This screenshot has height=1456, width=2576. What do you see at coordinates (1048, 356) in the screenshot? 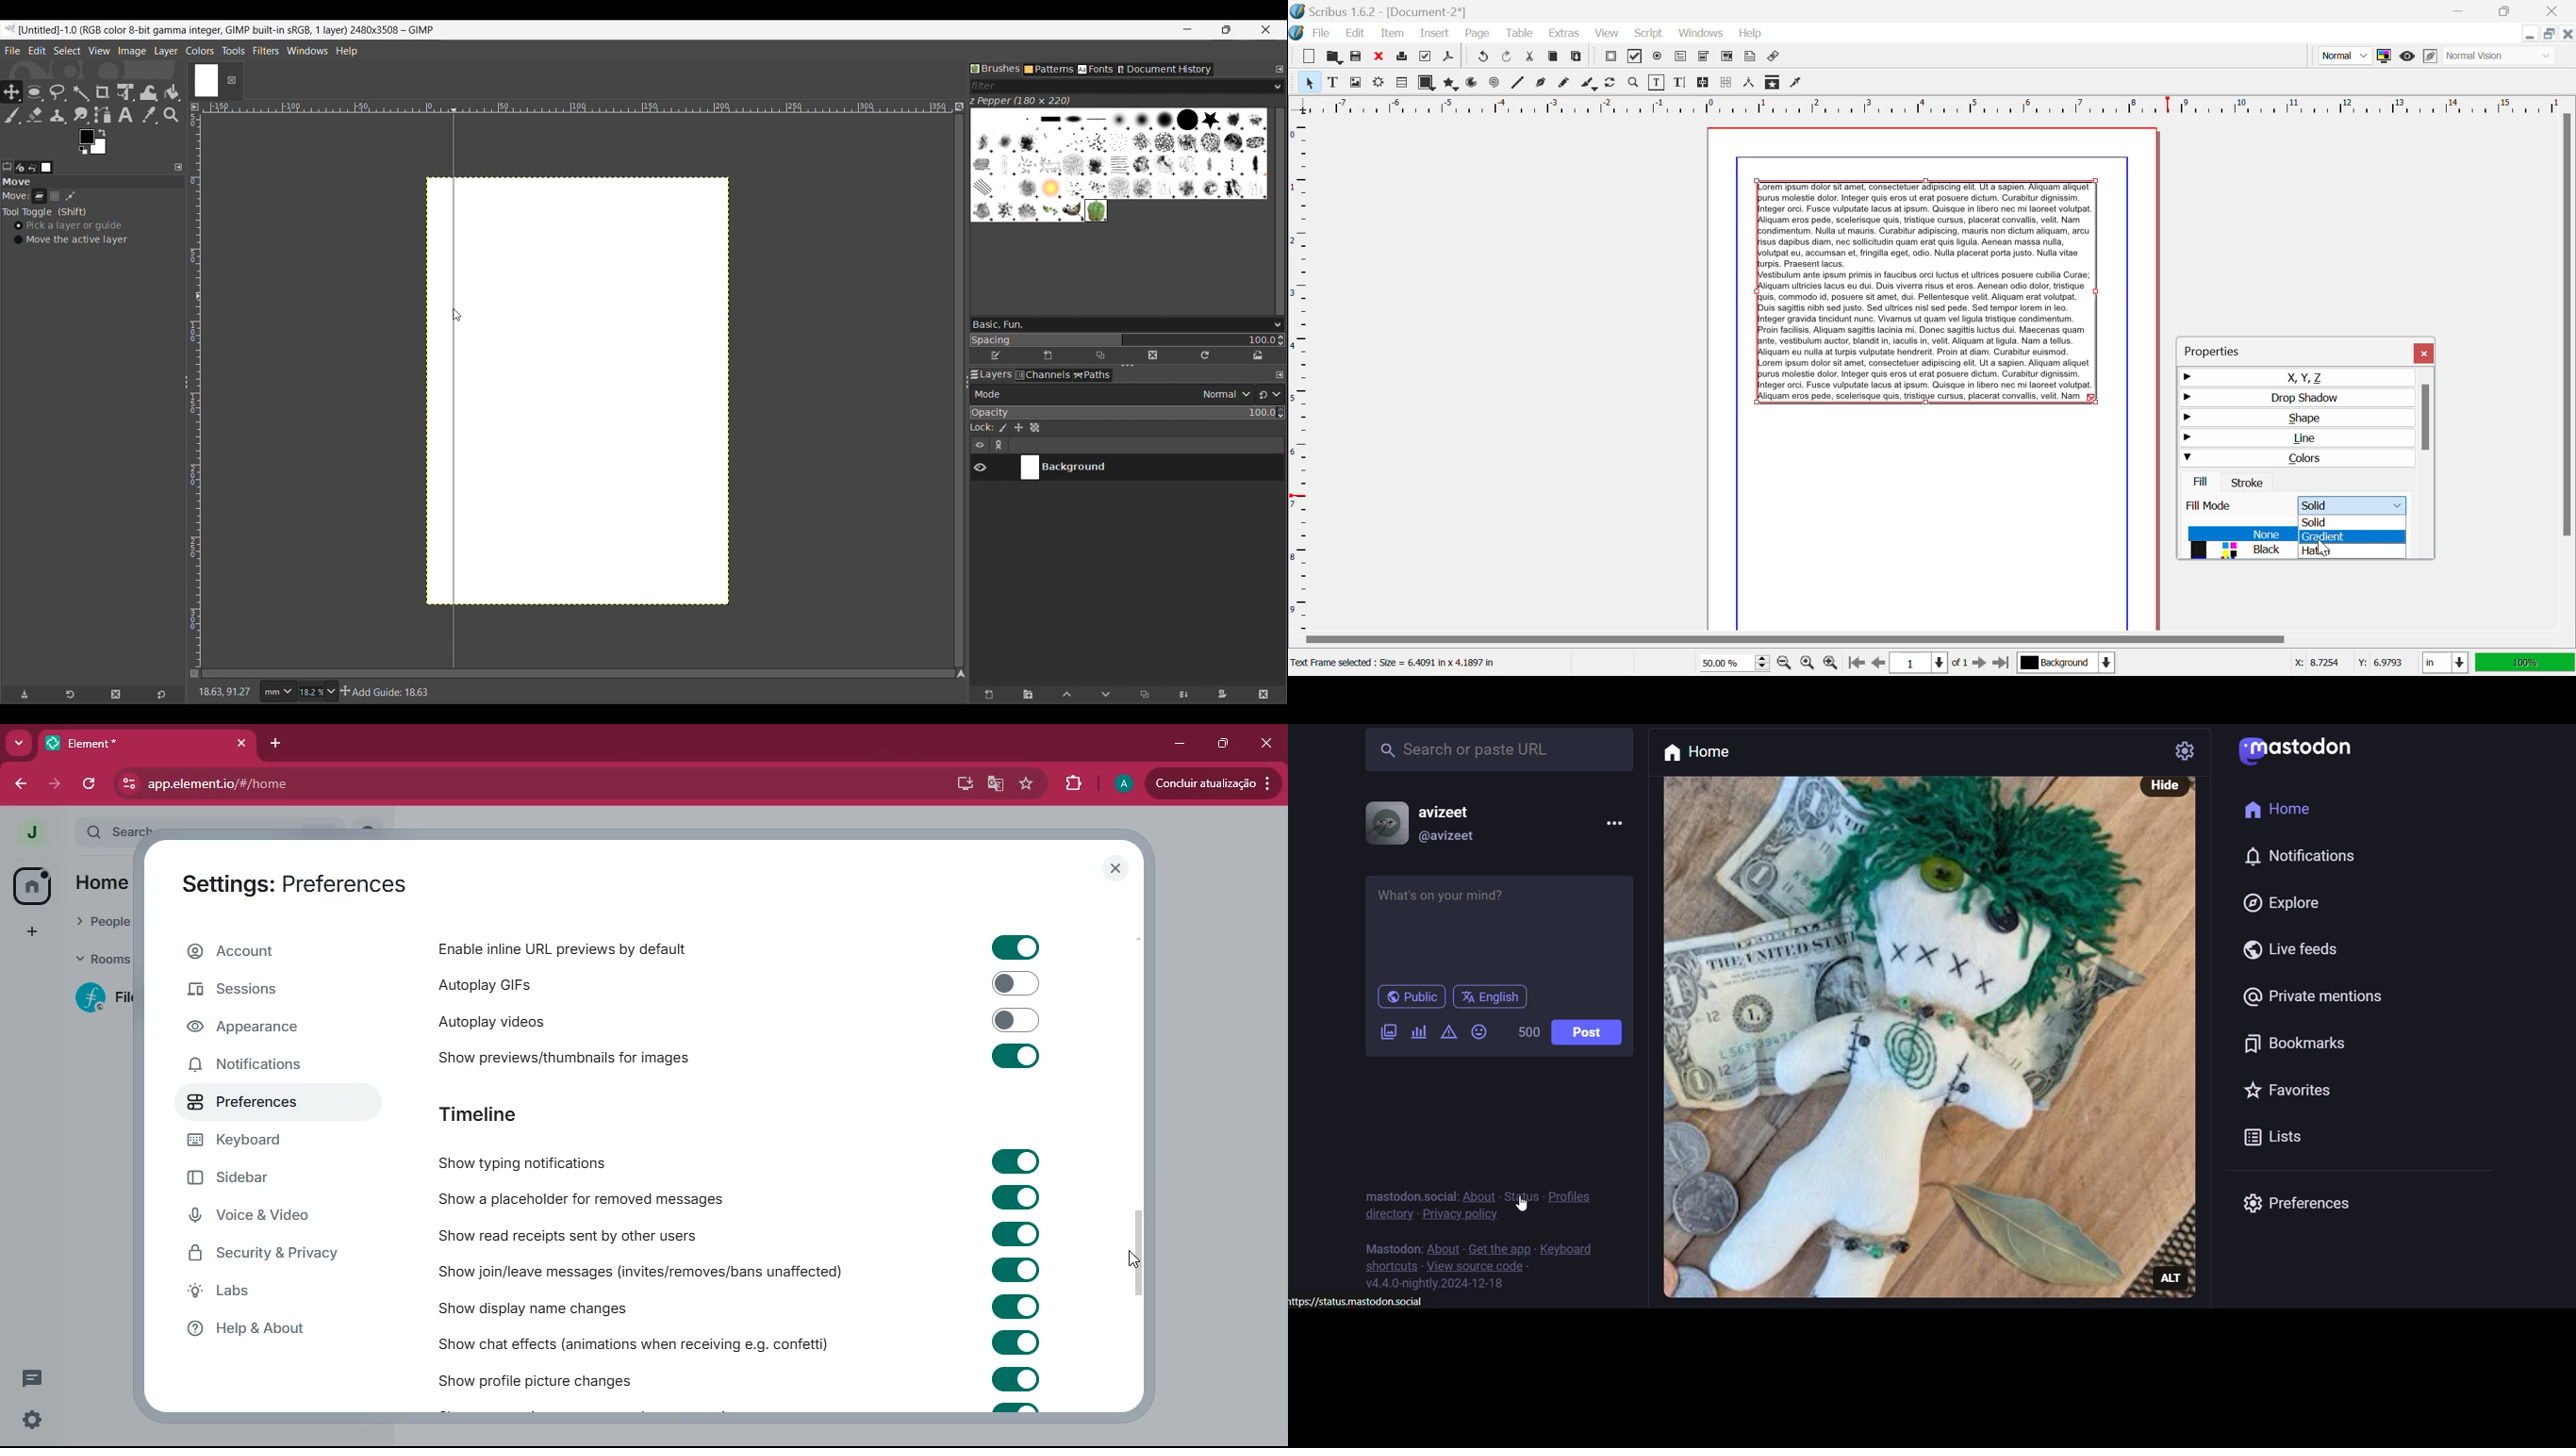
I see `Create new brush` at bounding box center [1048, 356].